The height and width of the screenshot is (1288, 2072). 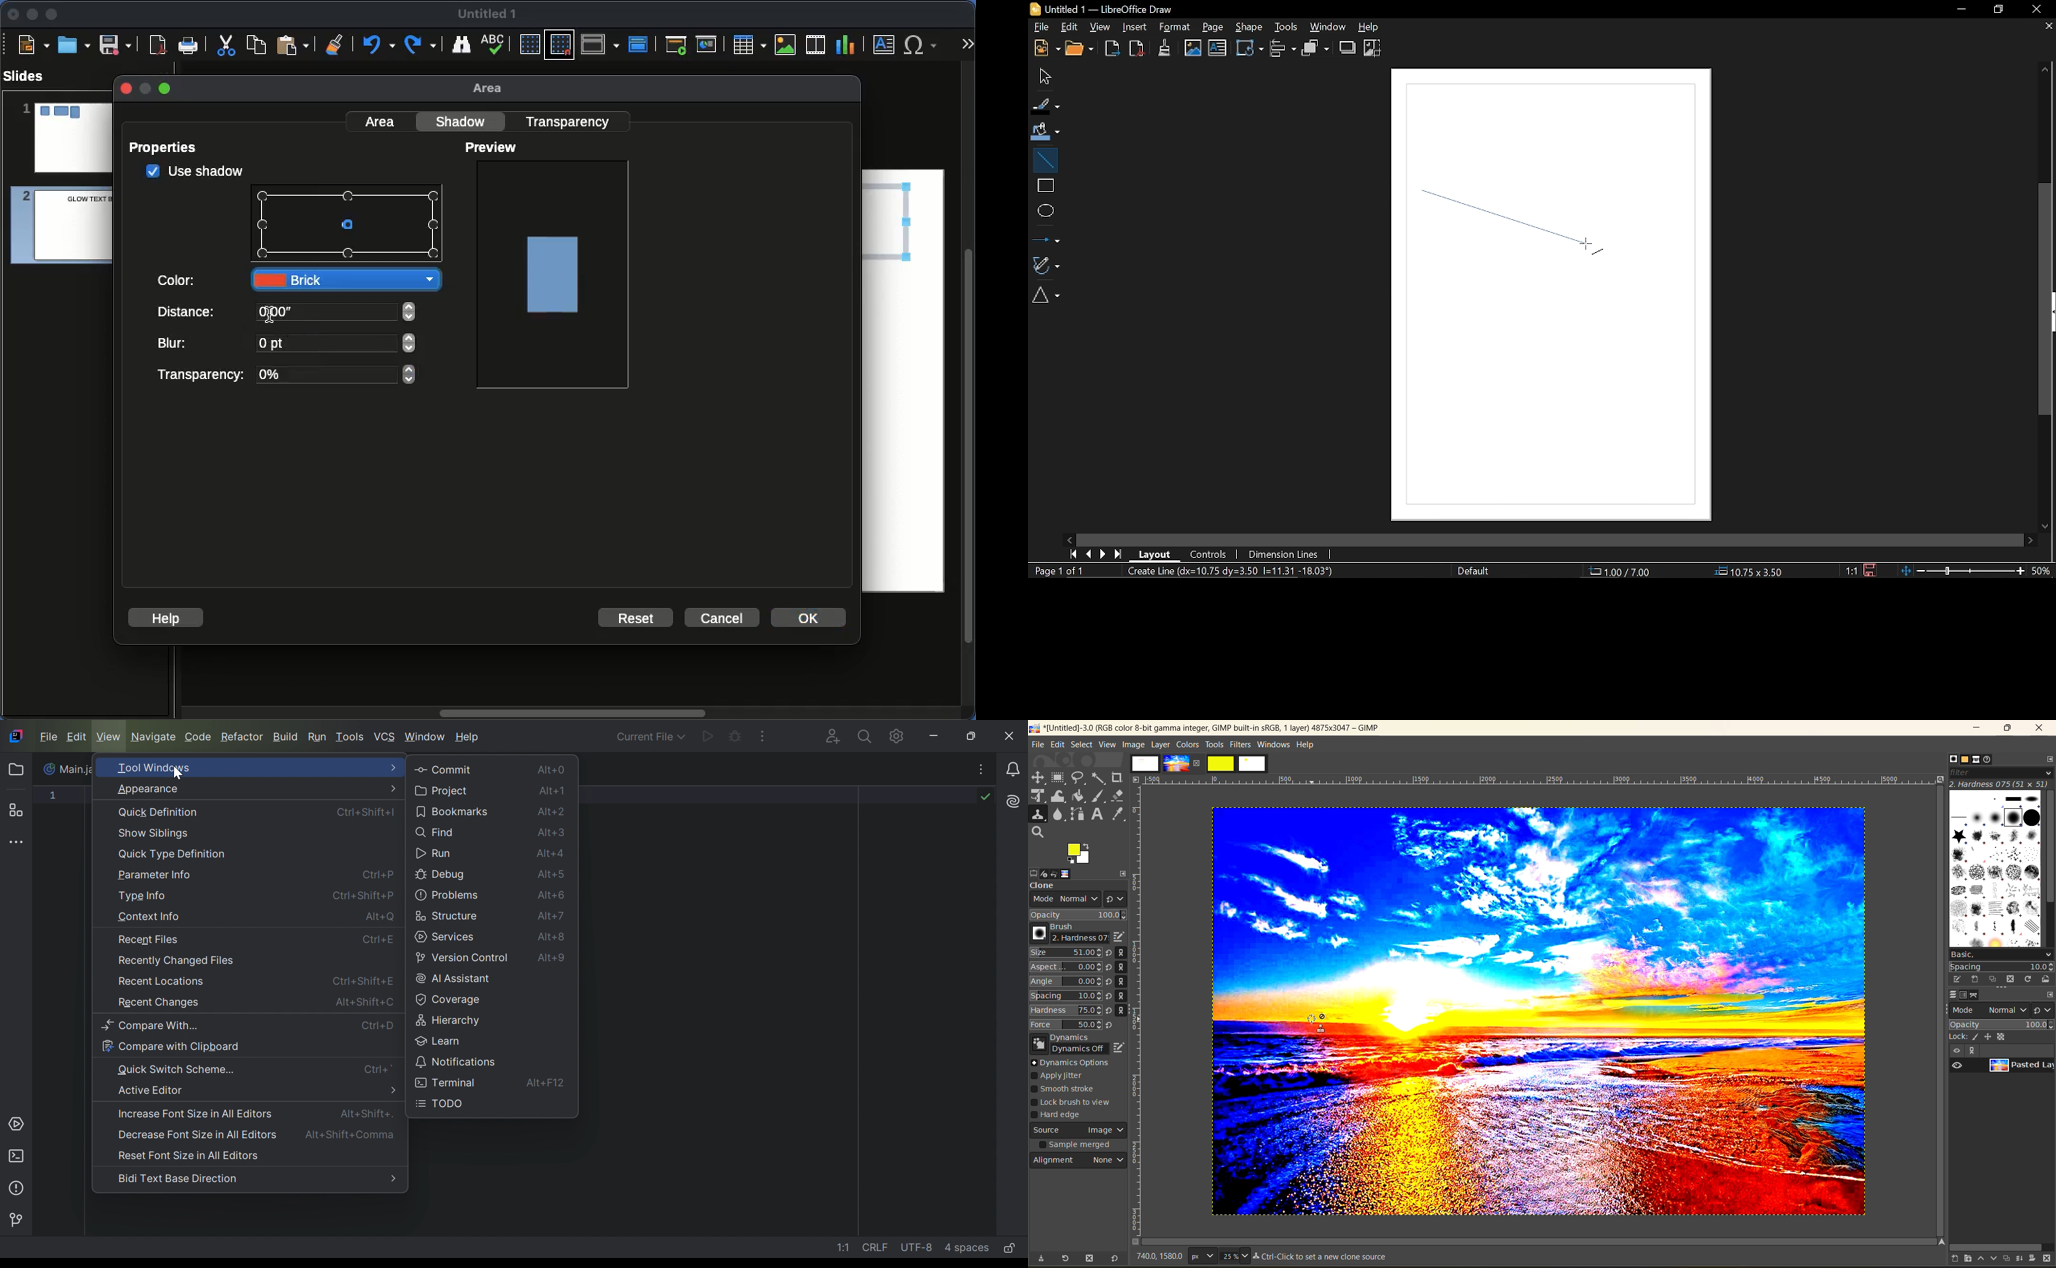 What do you see at coordinates (1543, 780) in the screenshot?
I see `ruler` at bounding box center [1543, 780].